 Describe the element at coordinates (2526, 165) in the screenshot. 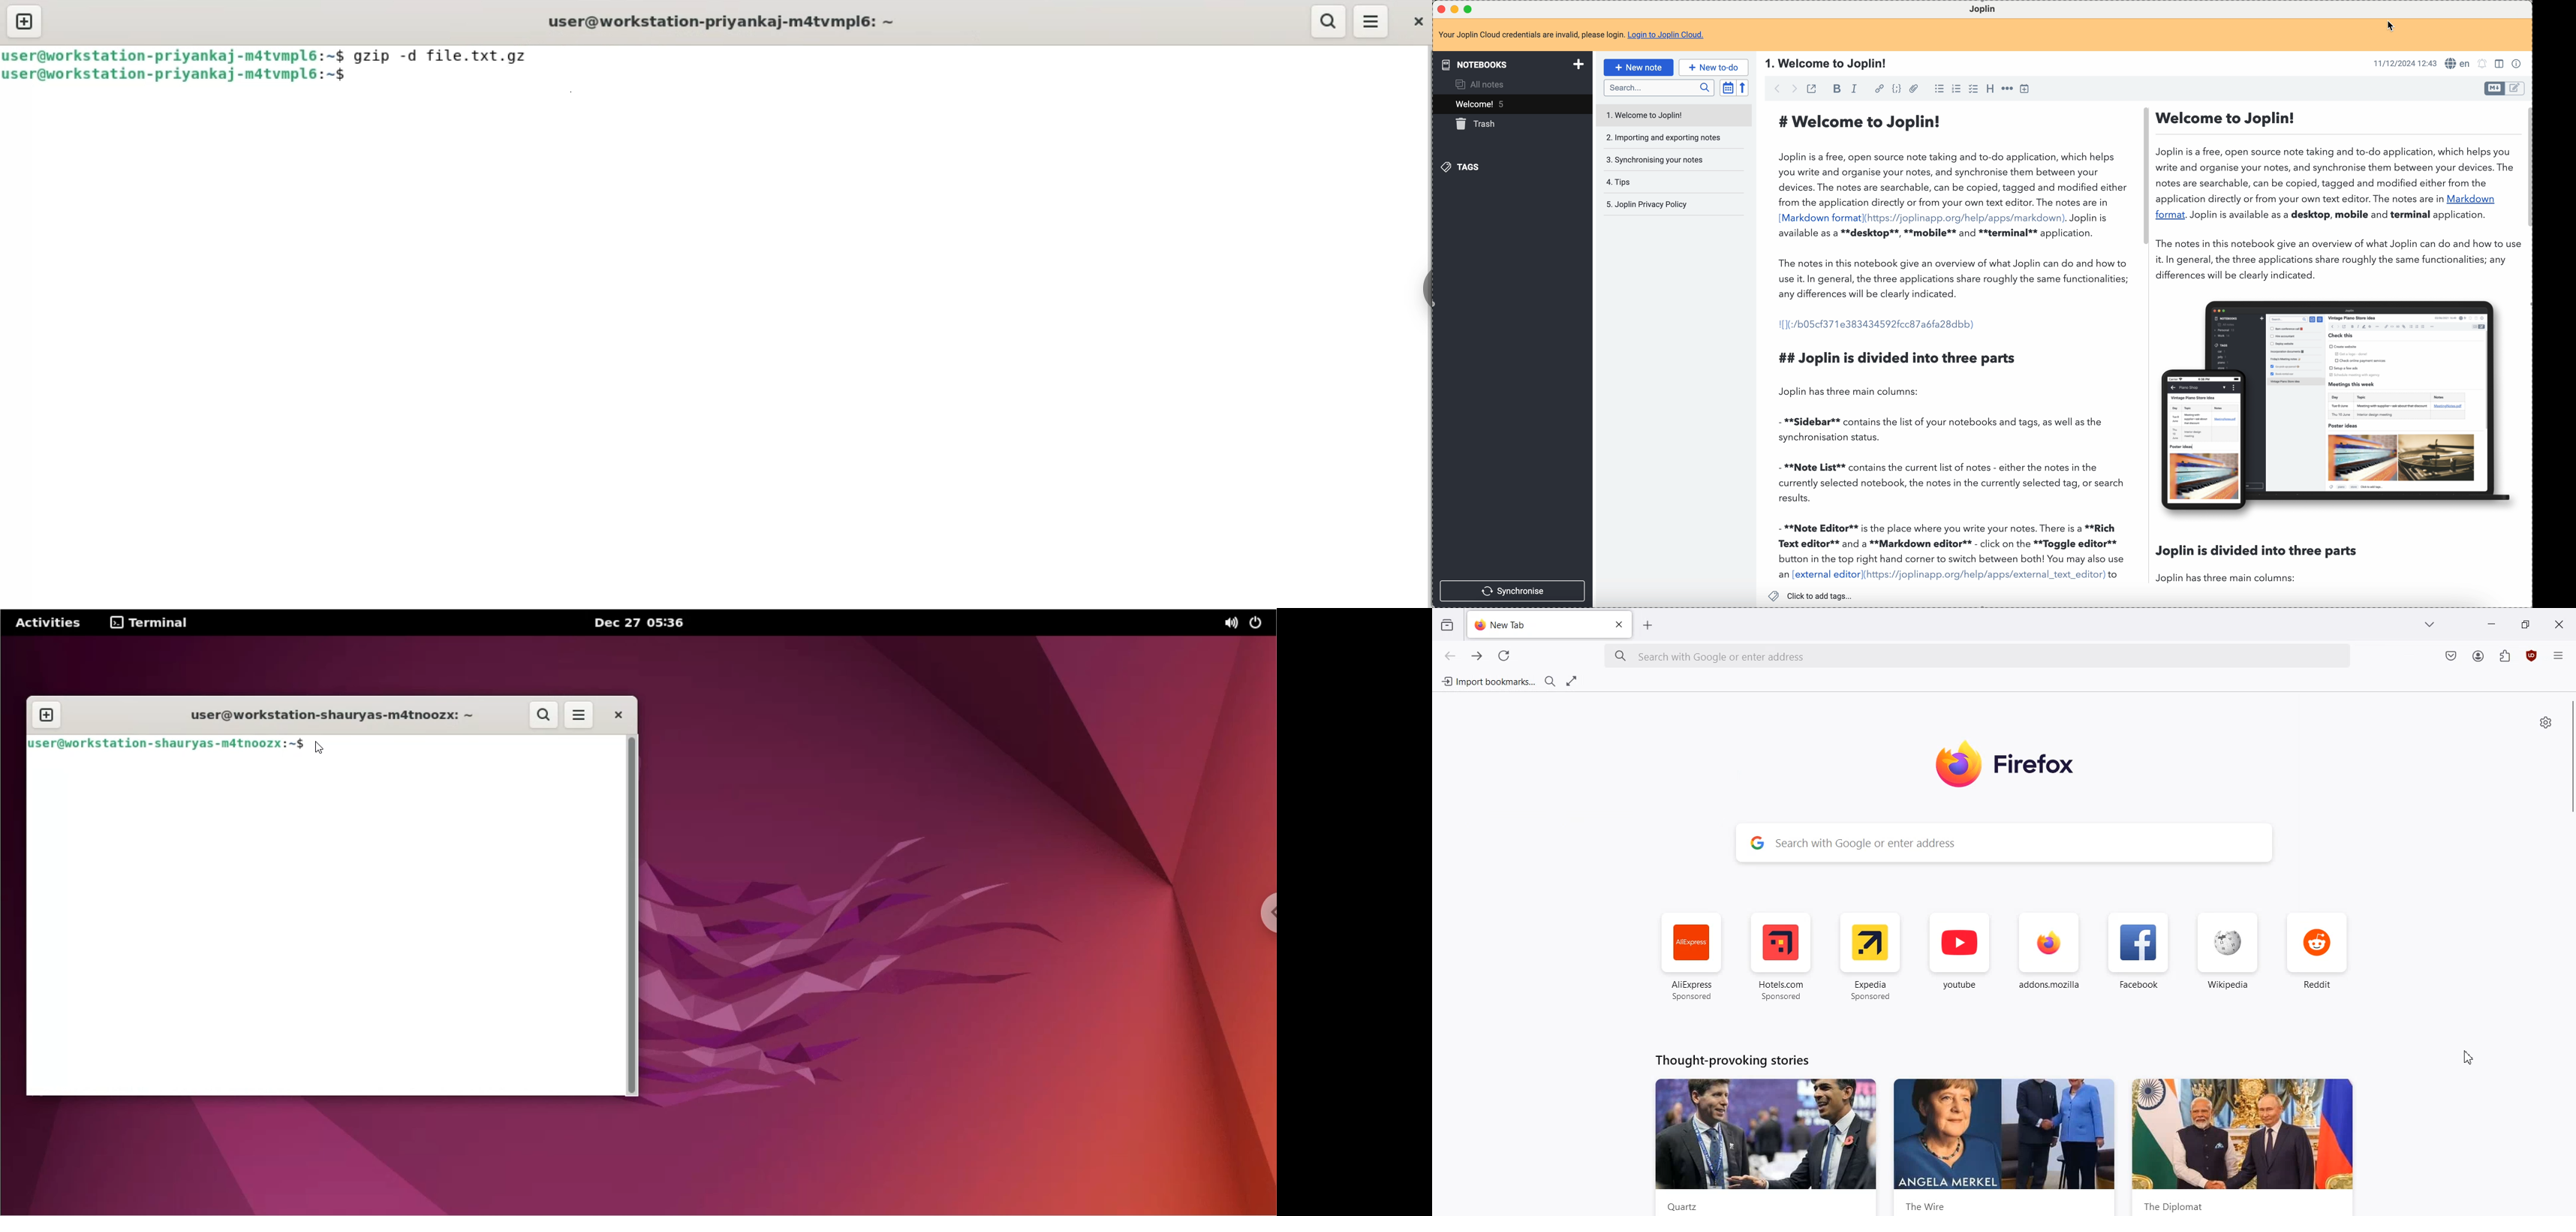

I see `scroll bar` at that location.